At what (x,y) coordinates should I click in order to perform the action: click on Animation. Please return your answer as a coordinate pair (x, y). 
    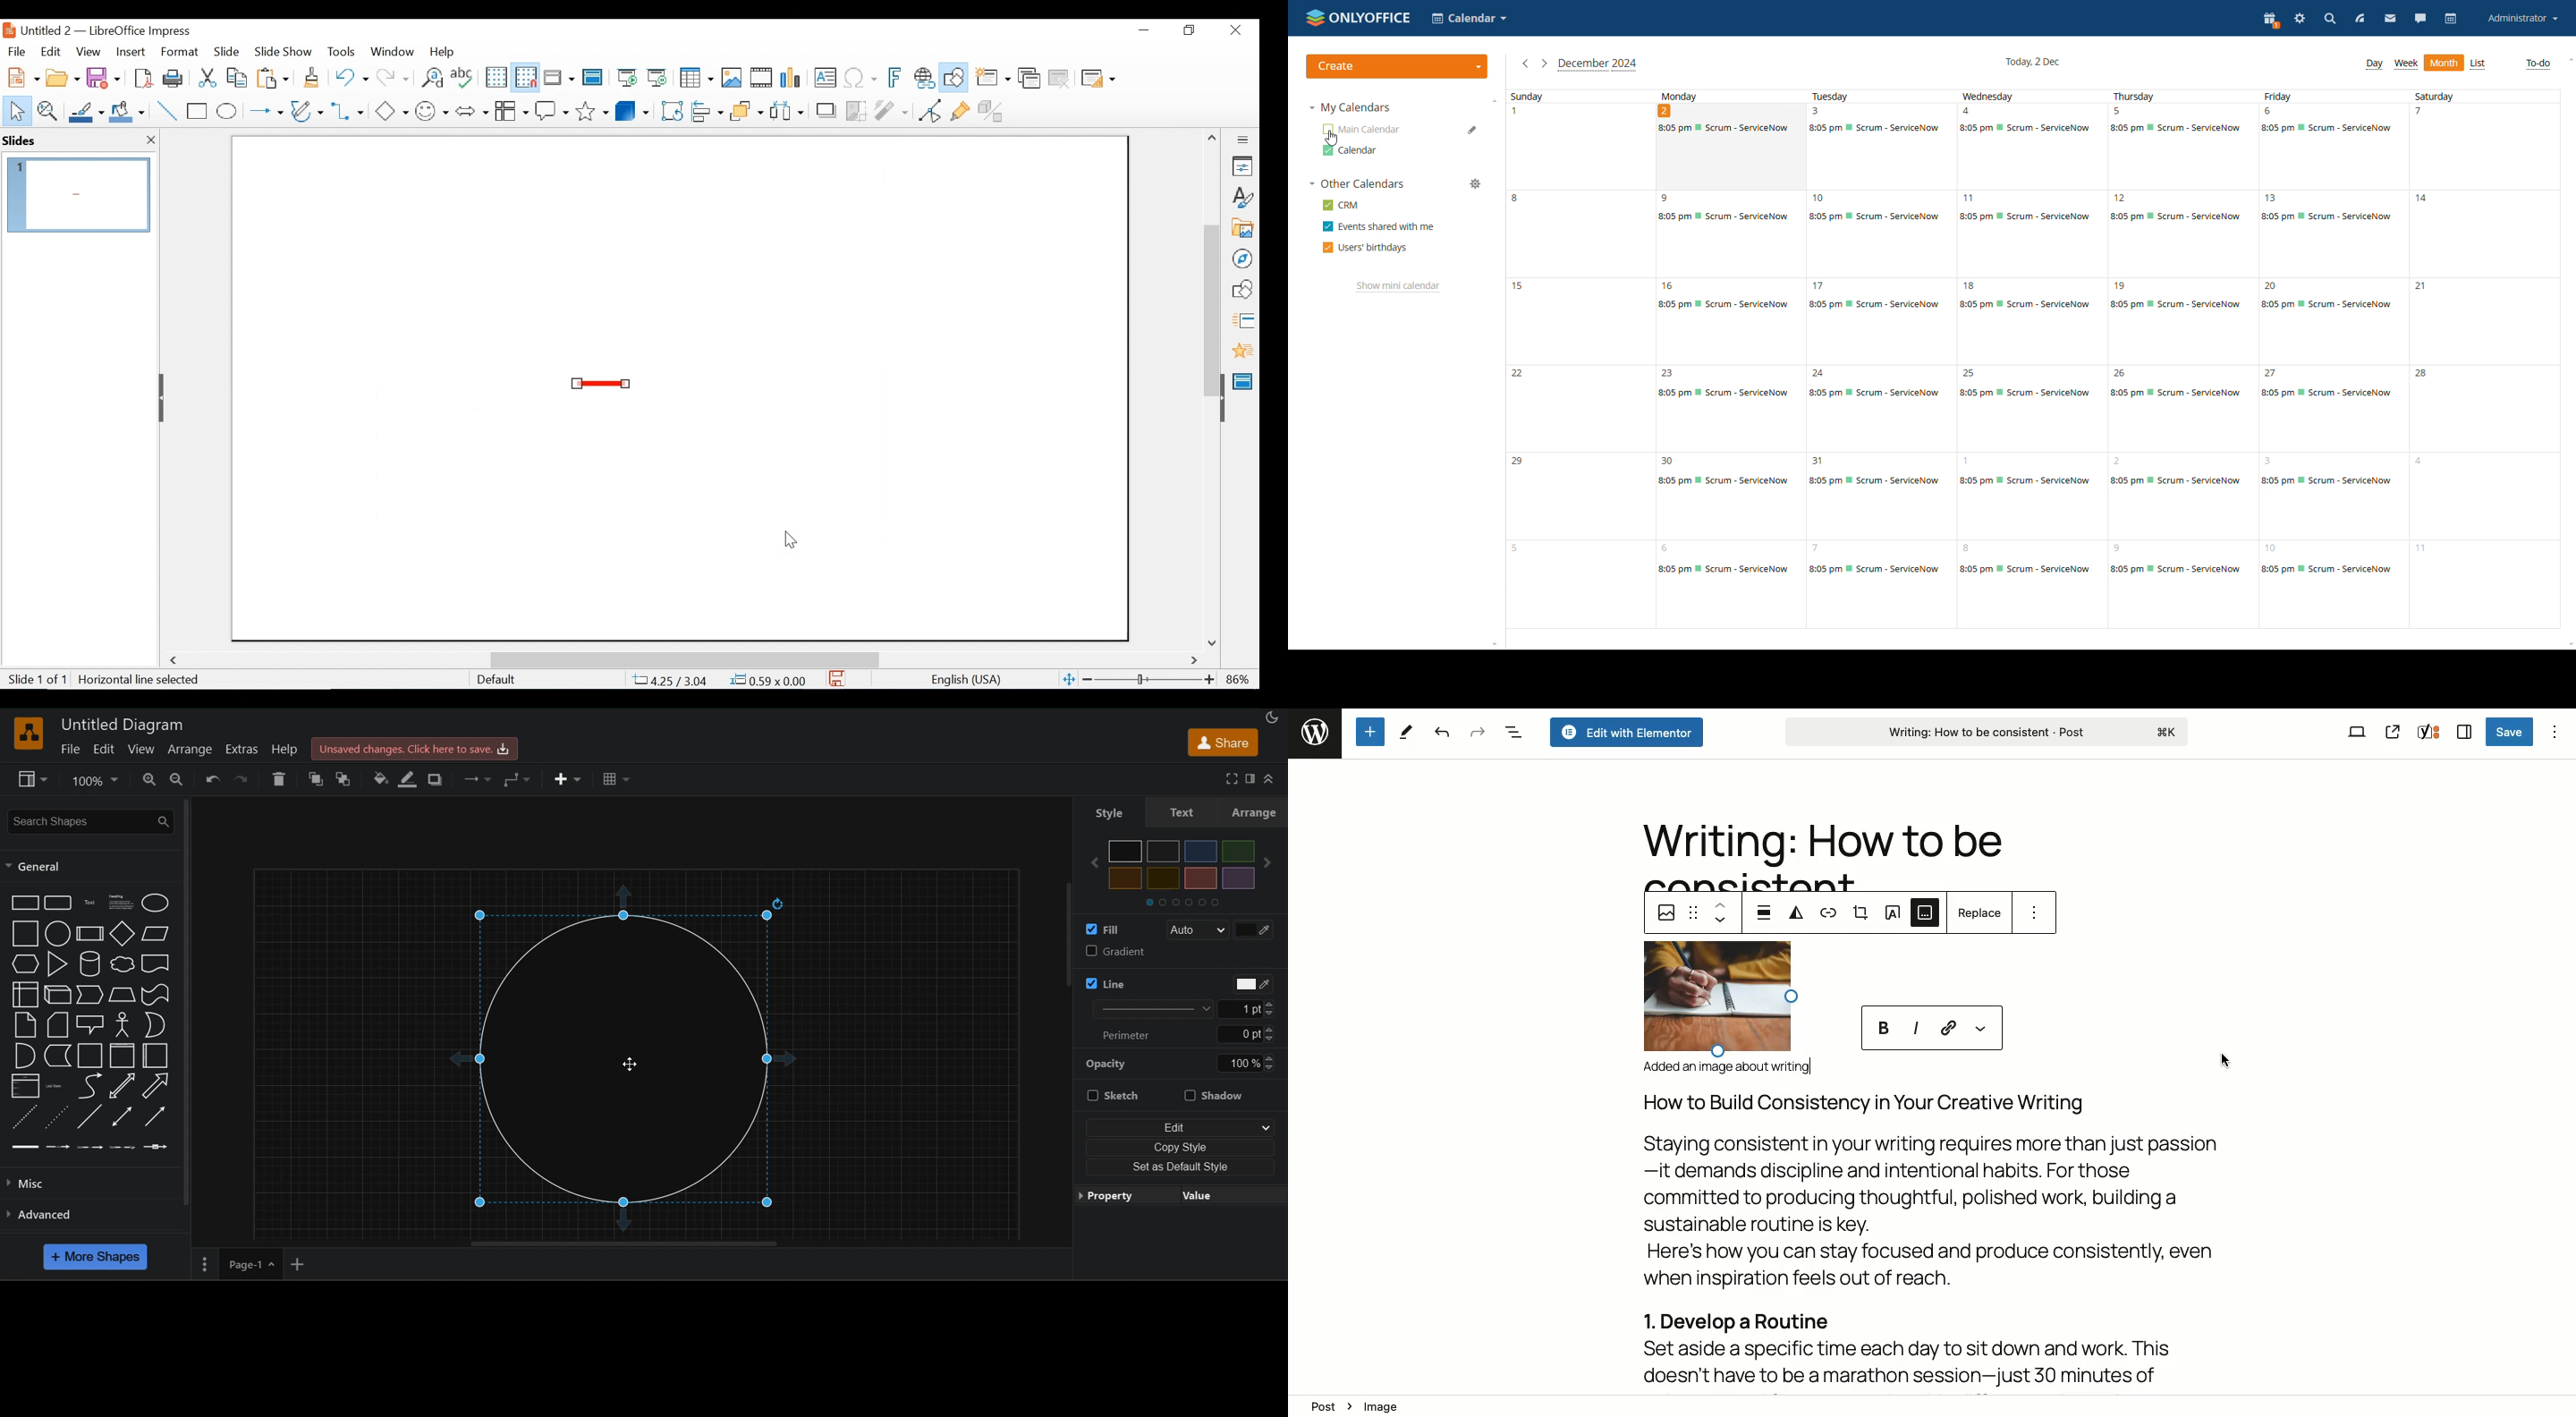
    Looking at the image, I should click on (1243, 350).